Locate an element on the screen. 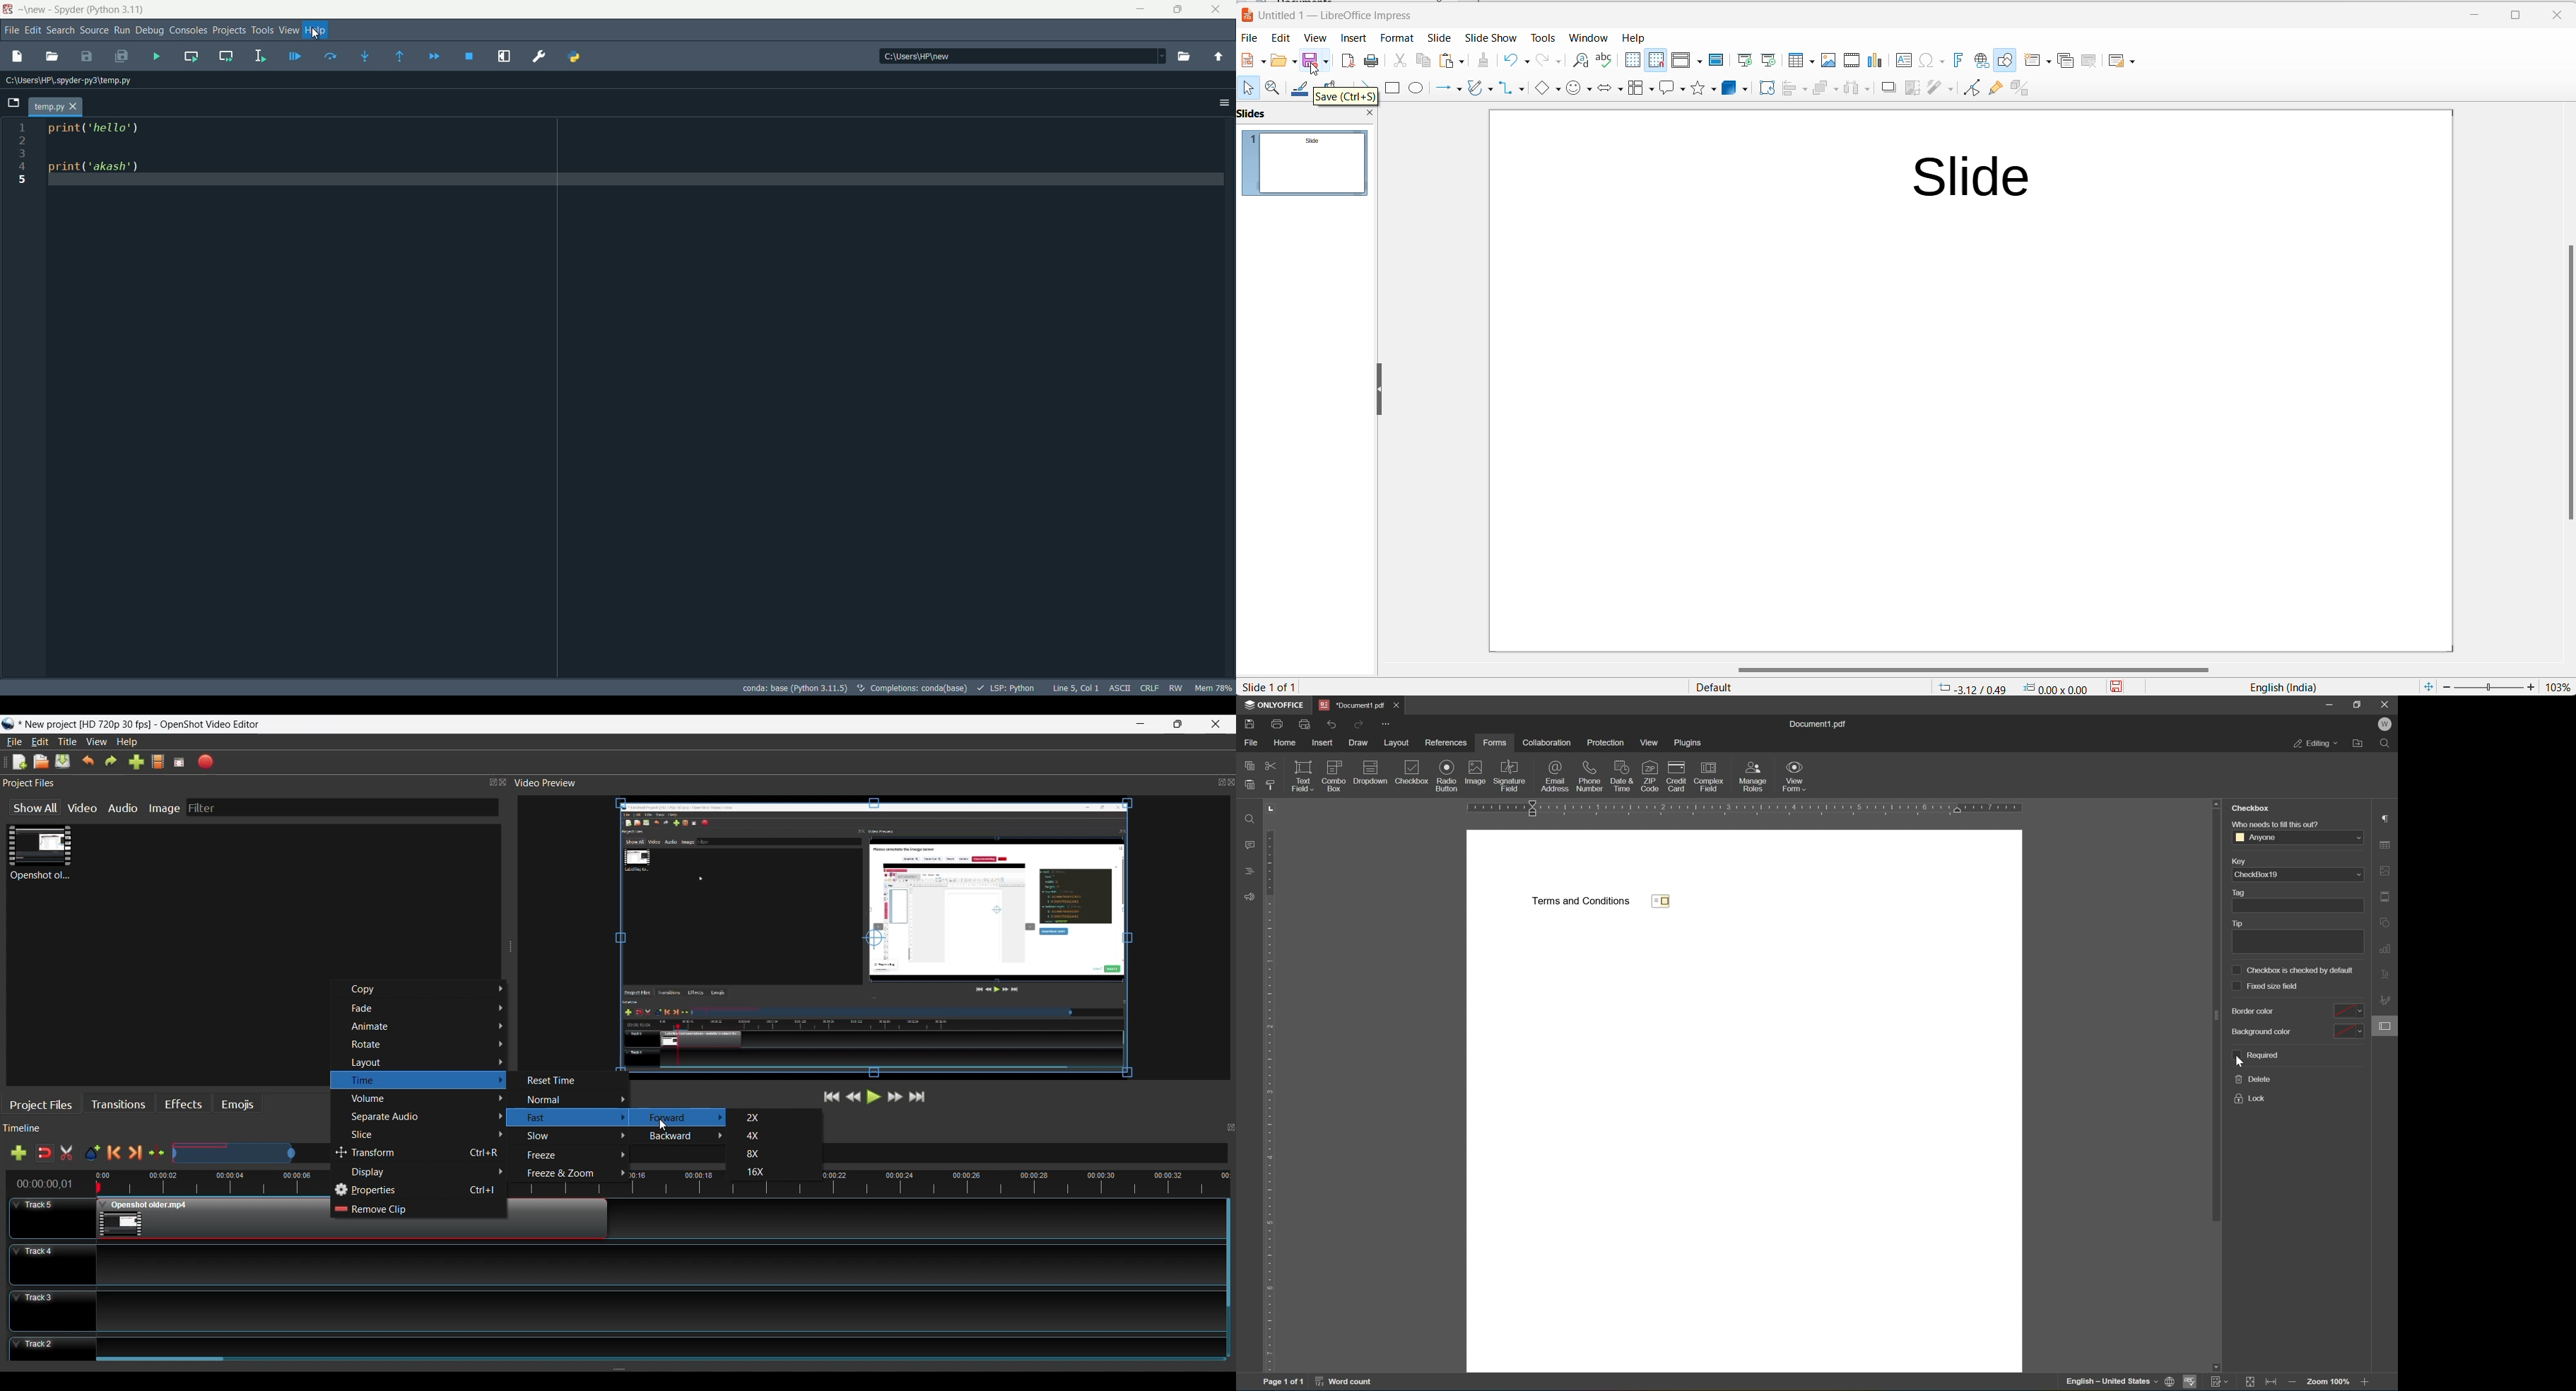  Fast Forward is located at coordinates (893, 1097).